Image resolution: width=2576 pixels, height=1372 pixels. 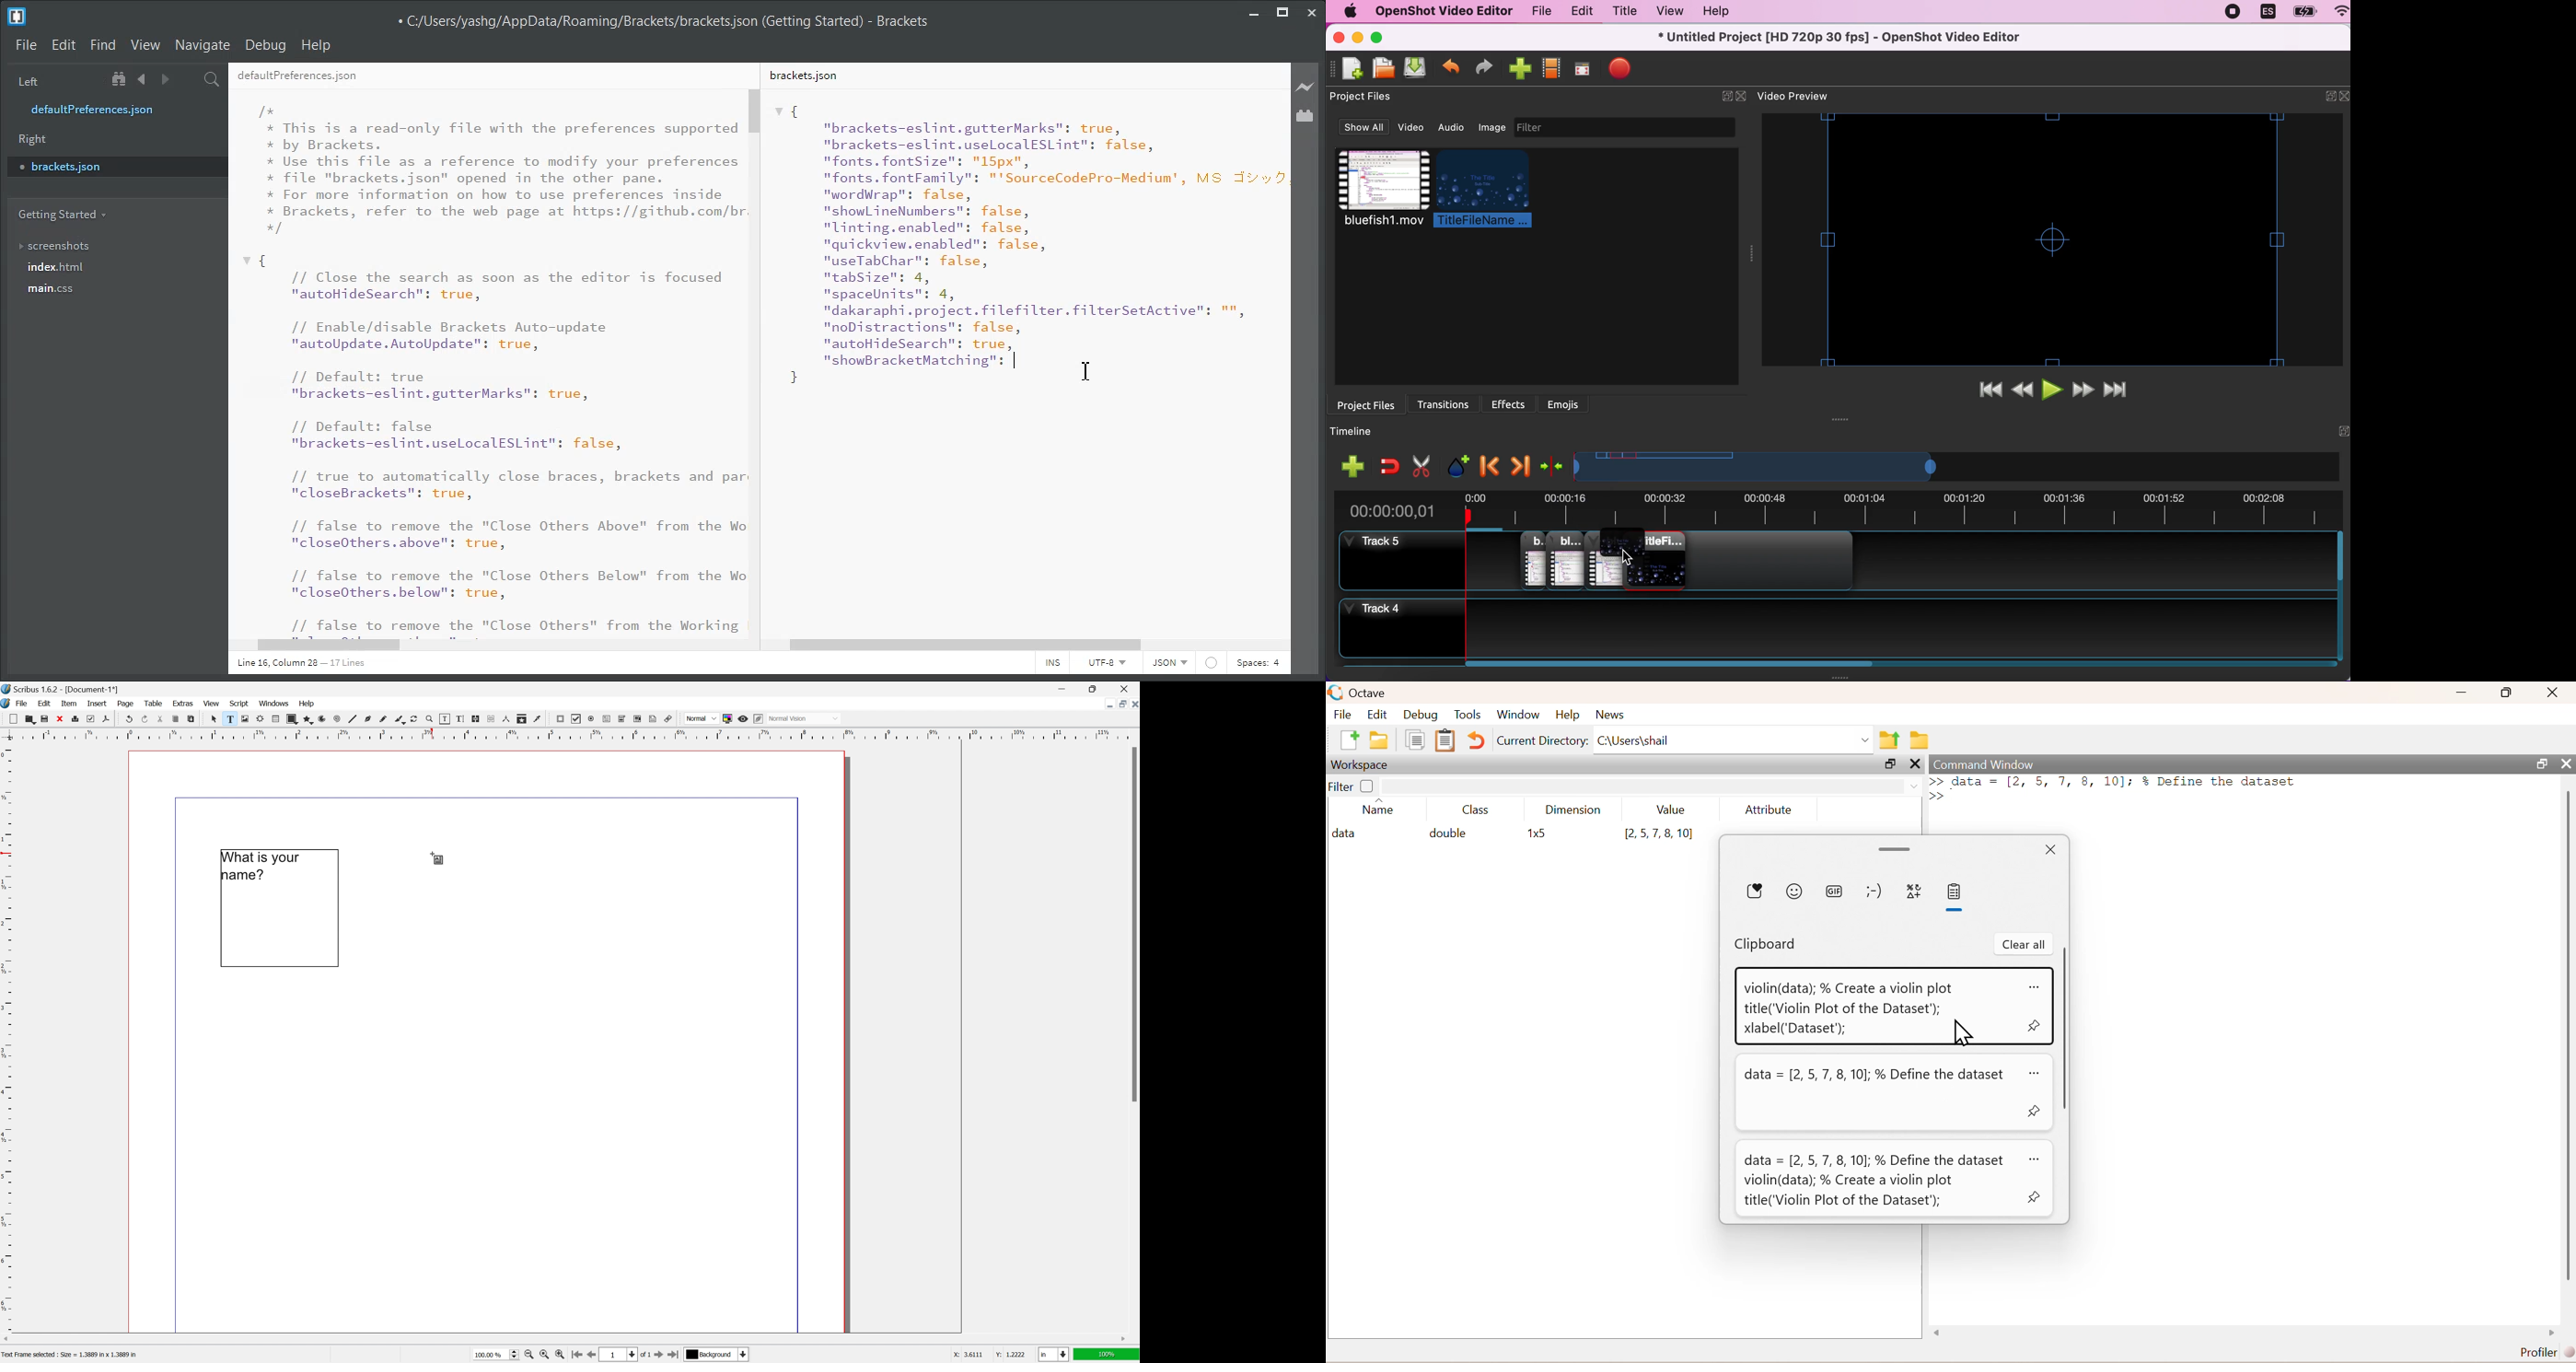 I want to click on shape, so click(x=292, y=719).